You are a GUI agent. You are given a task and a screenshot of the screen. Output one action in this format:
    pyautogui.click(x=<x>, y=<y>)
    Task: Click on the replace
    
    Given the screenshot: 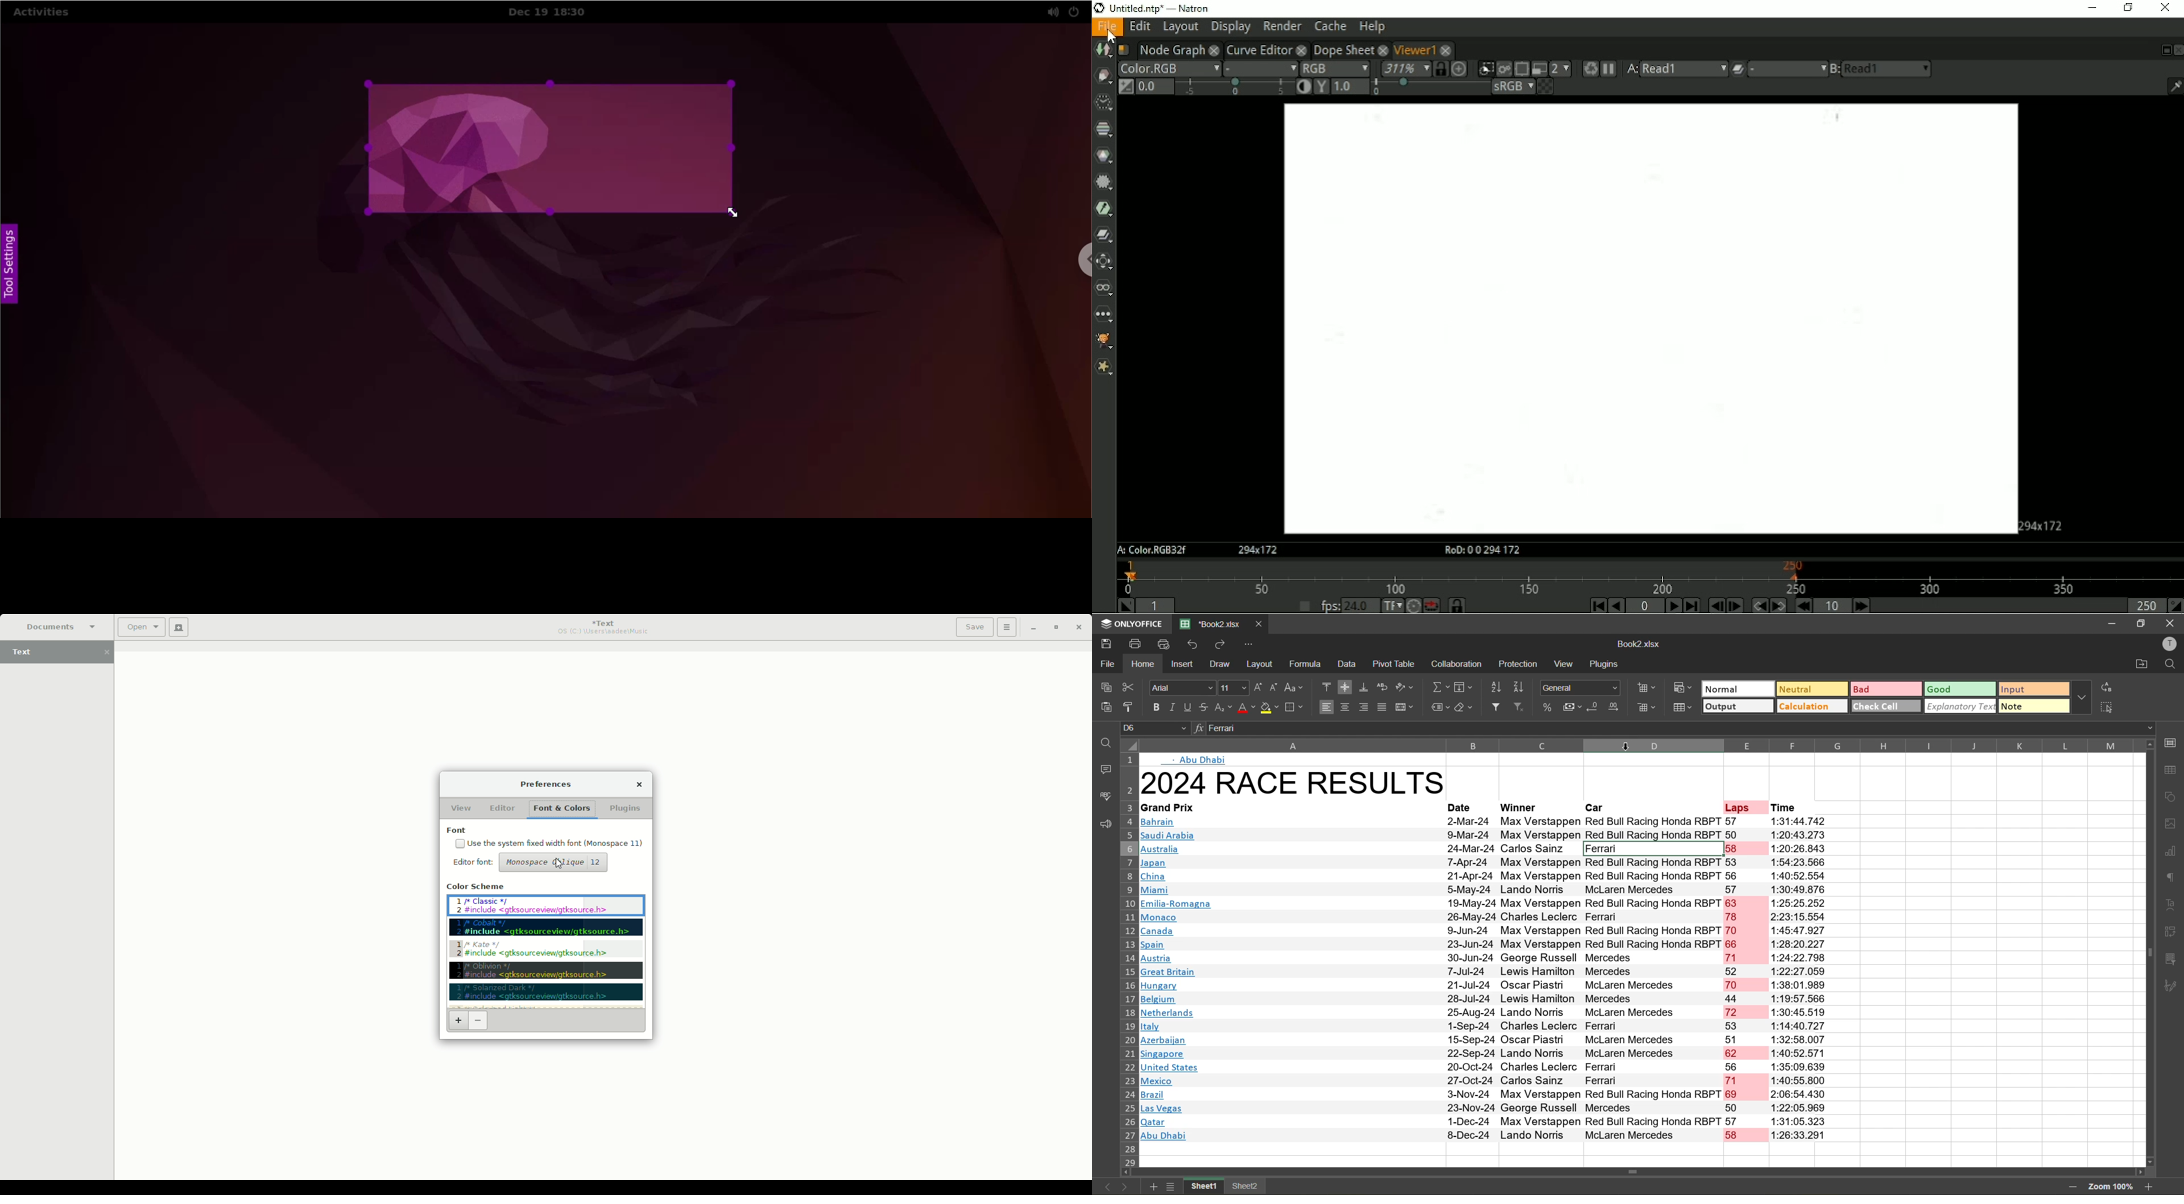 What is the action you would take?
    pyautogui.click(x=2106, y=687)
    